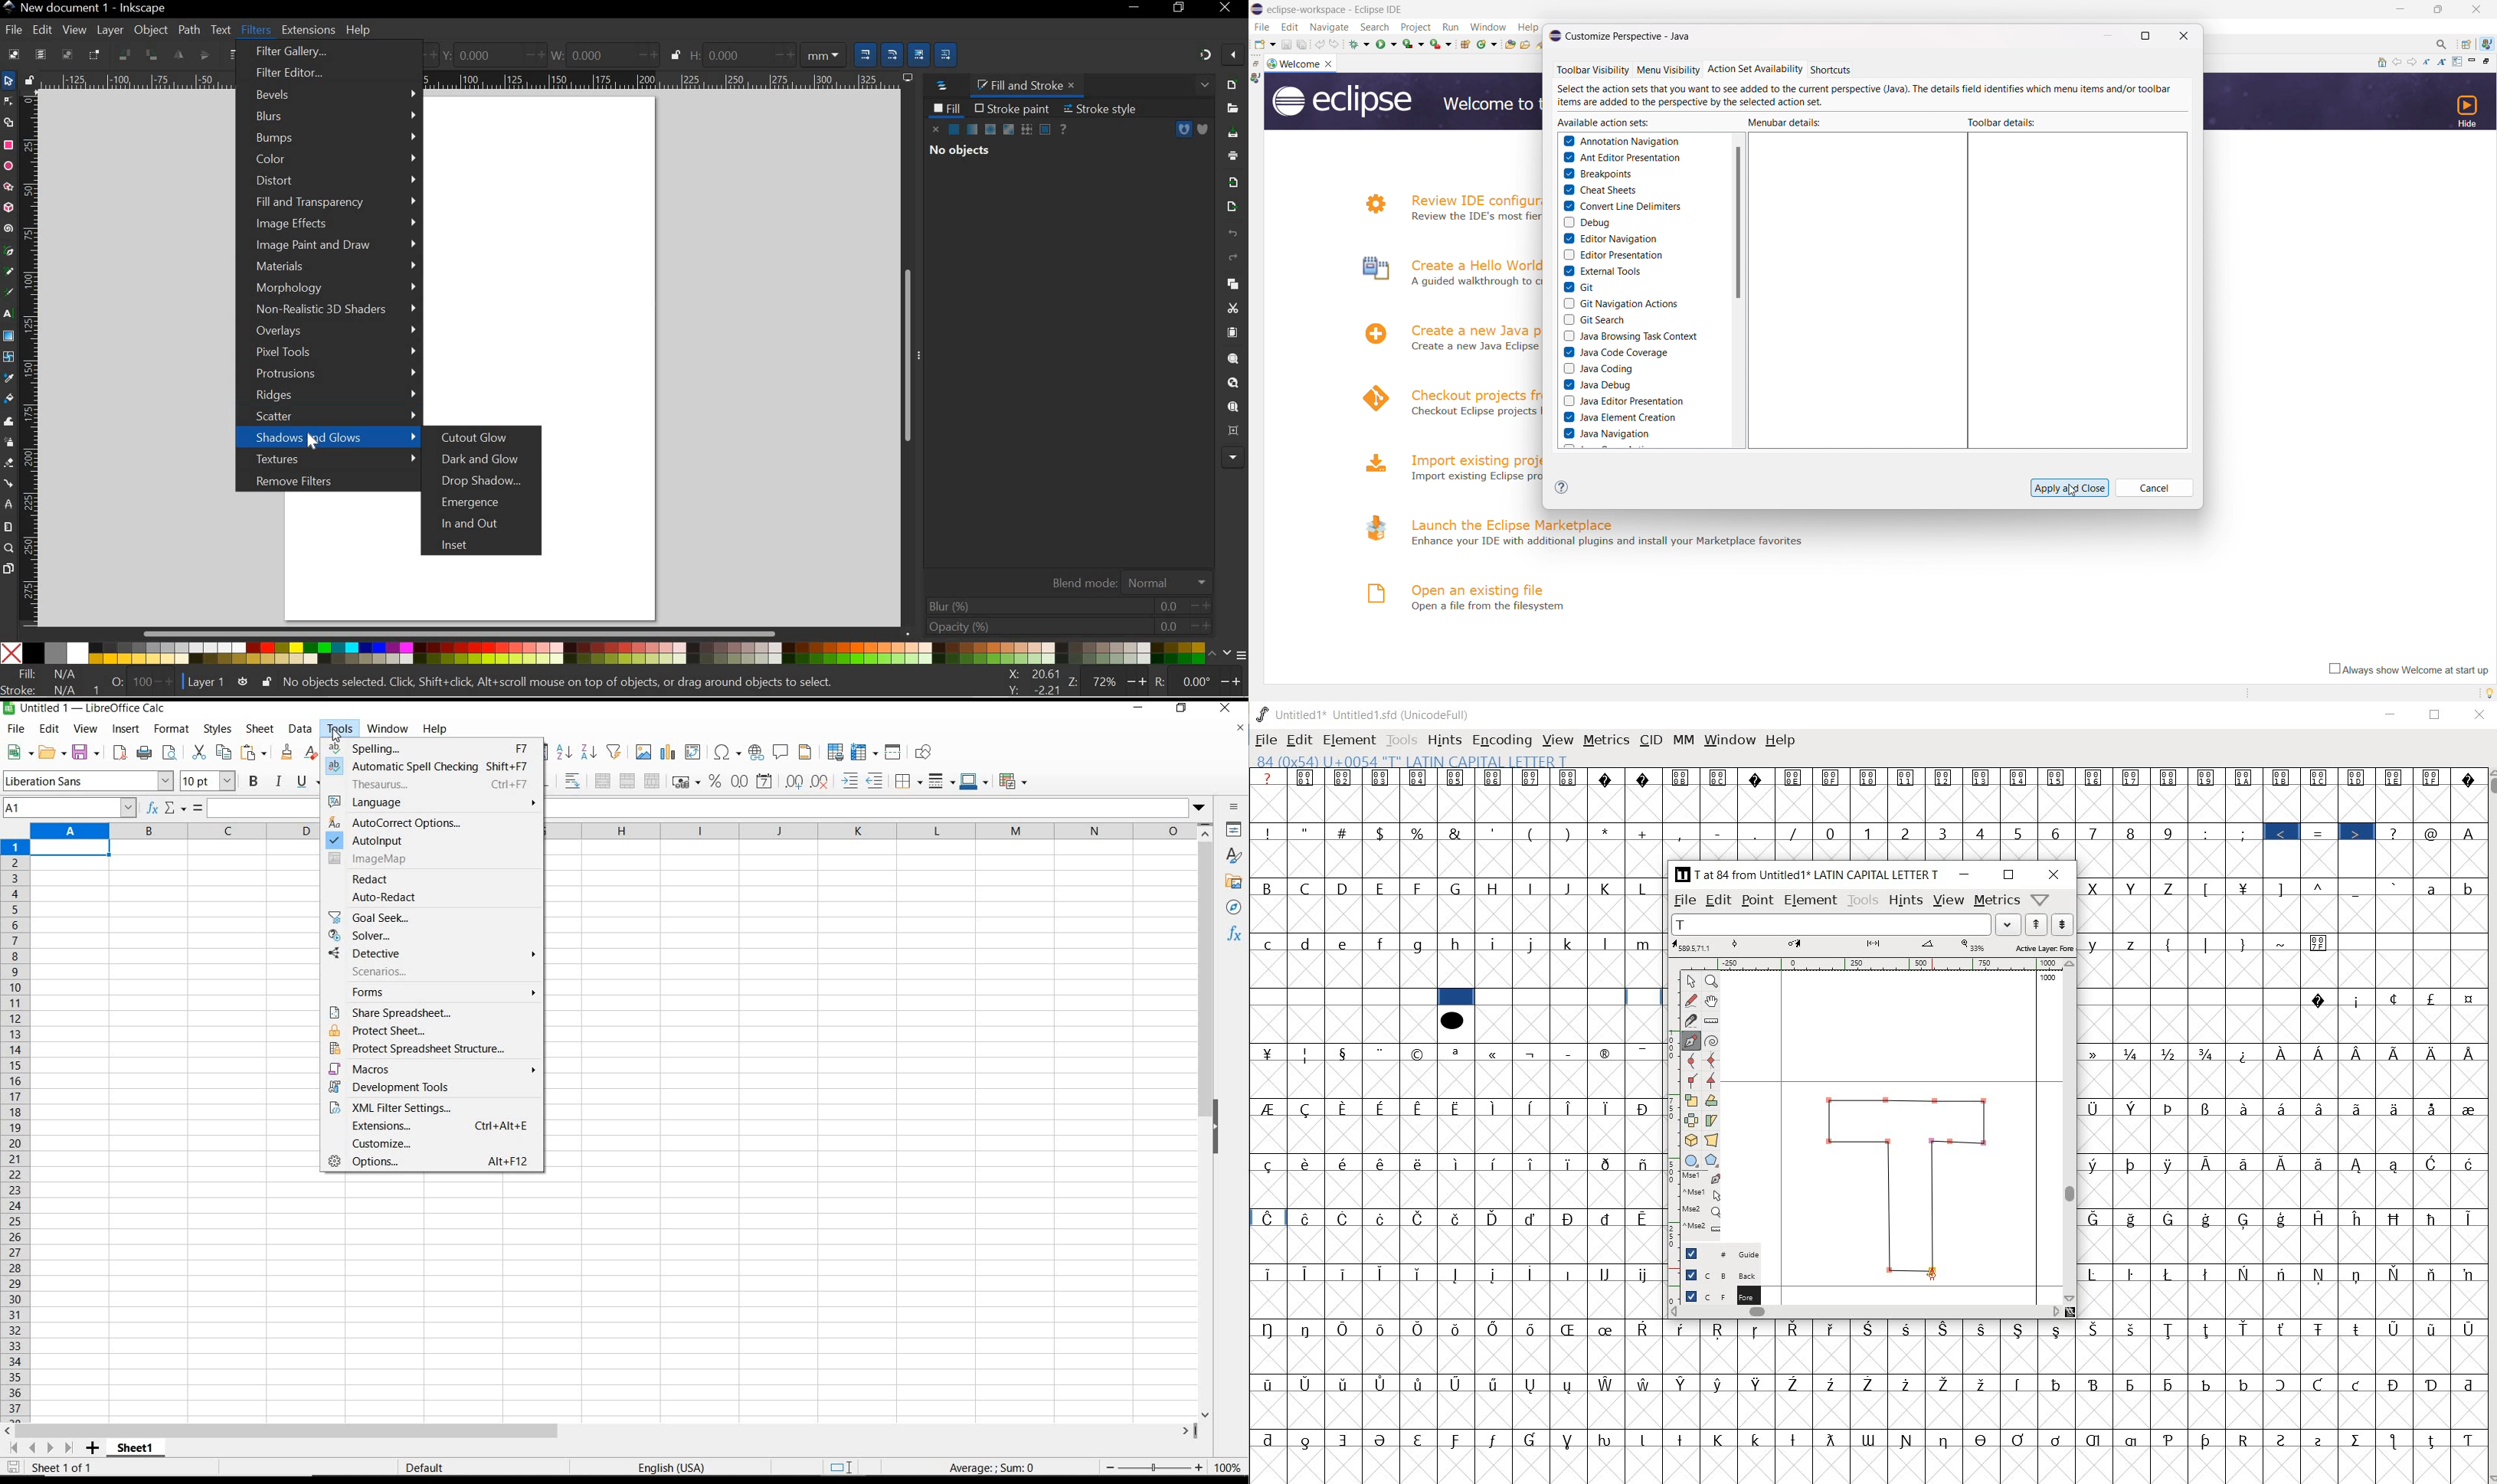 The image size is (2520, 1484). What do you see at coordinates (2245, 833) in the screenshot?
I see `;` at bounding box center [2245, 833].